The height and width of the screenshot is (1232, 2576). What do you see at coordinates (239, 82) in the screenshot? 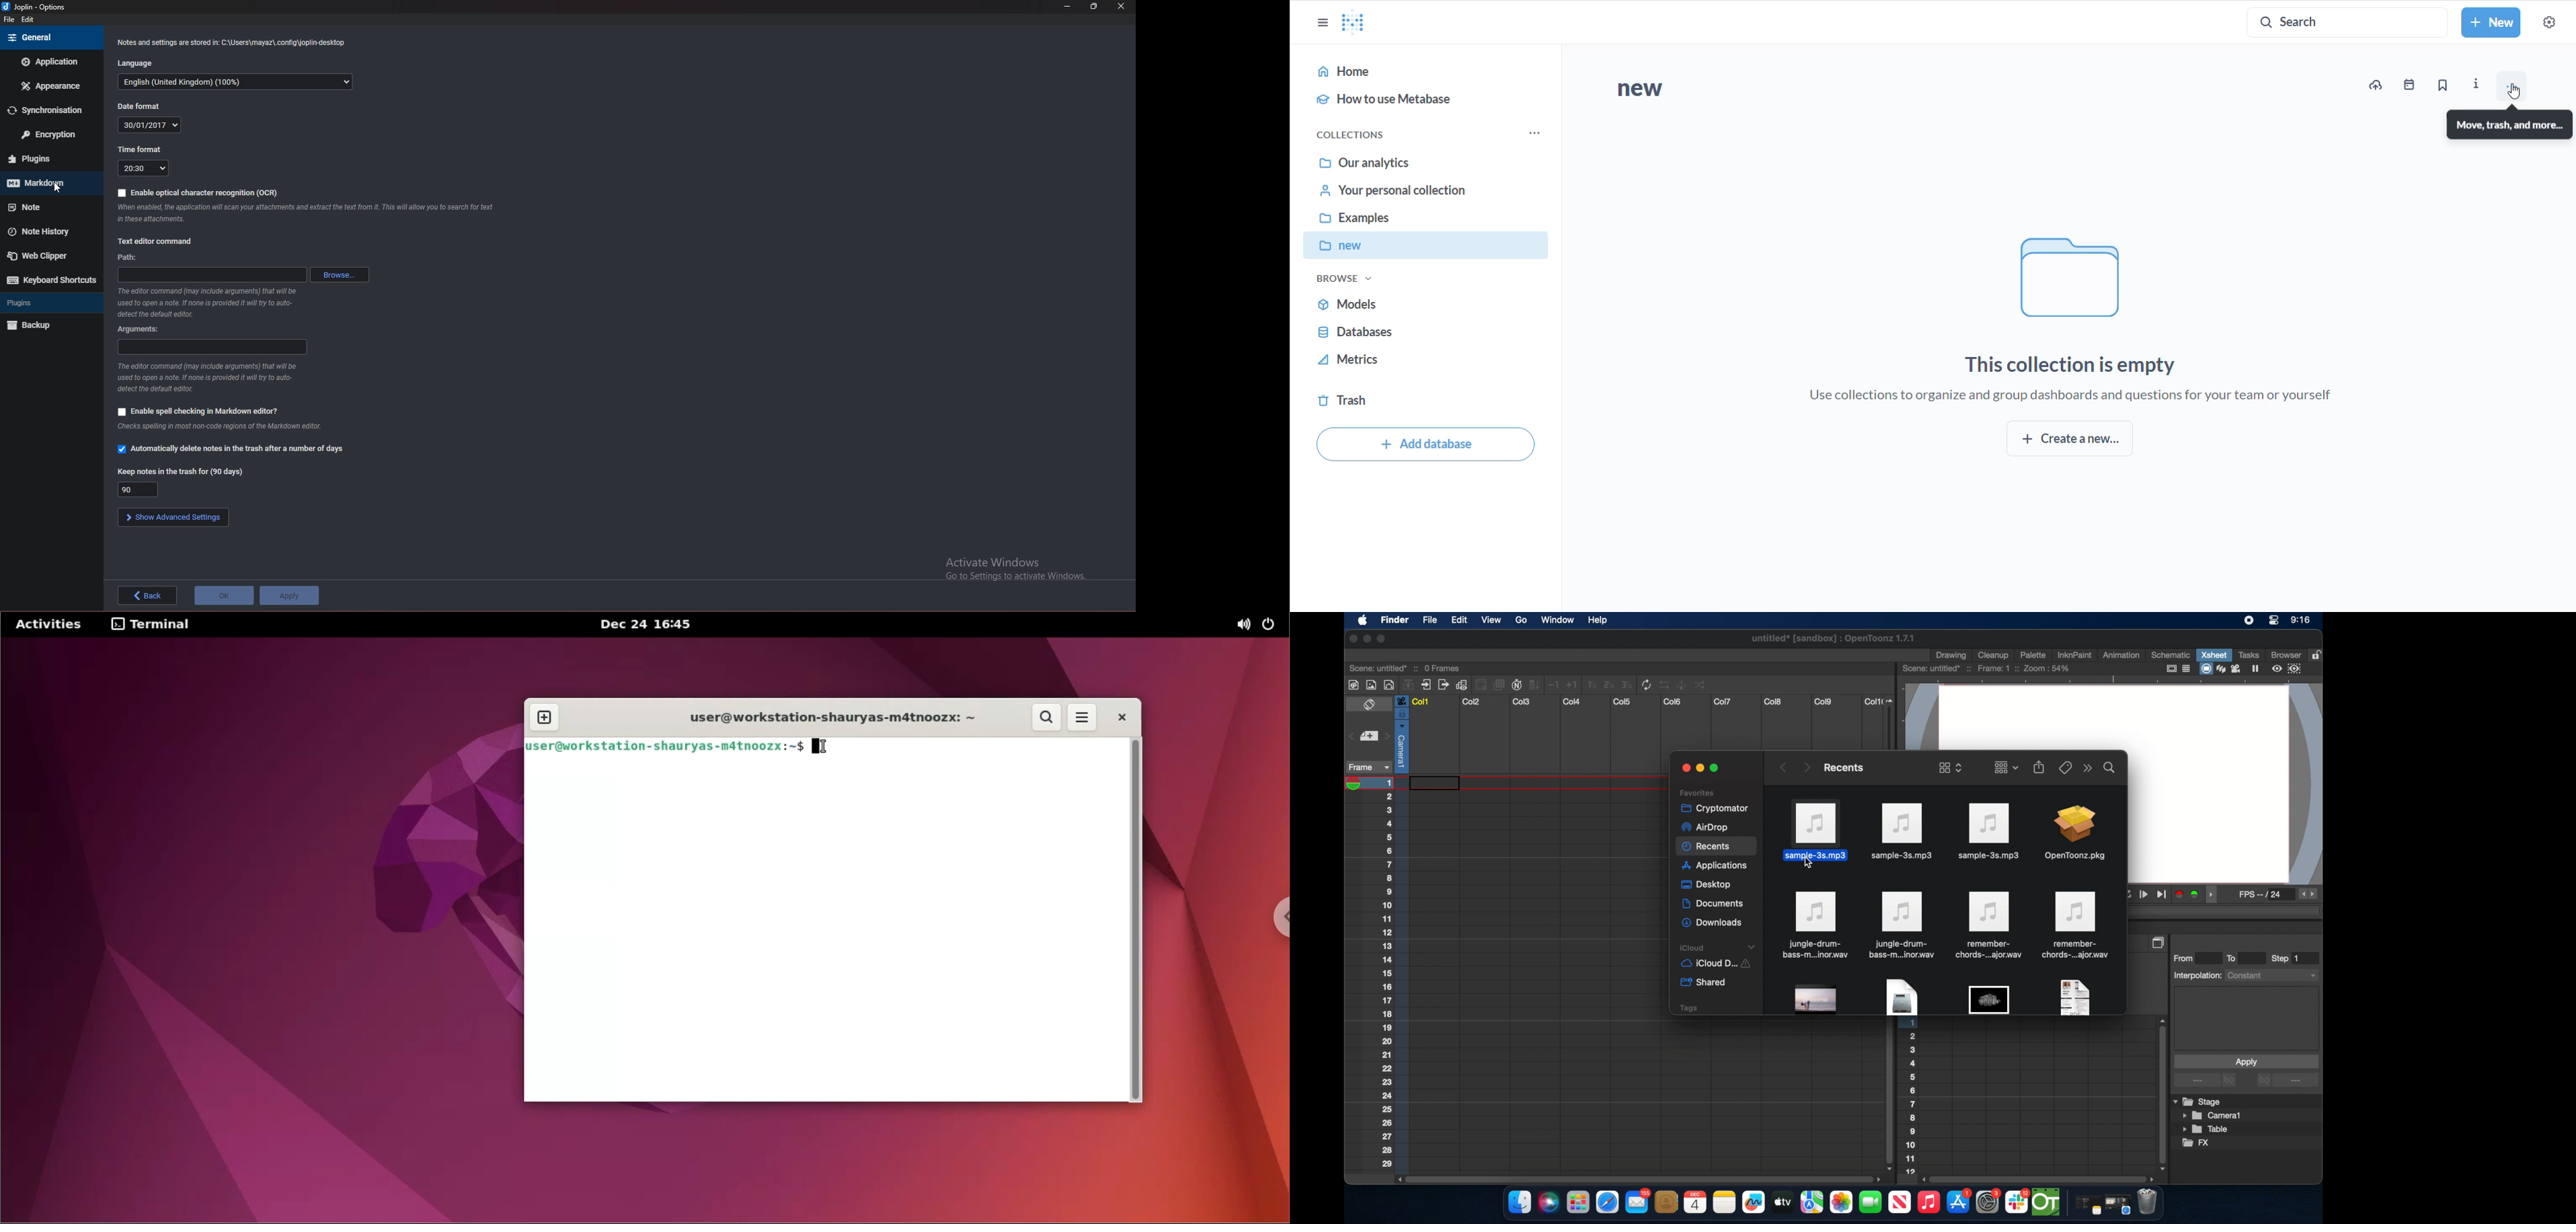
I see `language` at bounding box center [239, 82].